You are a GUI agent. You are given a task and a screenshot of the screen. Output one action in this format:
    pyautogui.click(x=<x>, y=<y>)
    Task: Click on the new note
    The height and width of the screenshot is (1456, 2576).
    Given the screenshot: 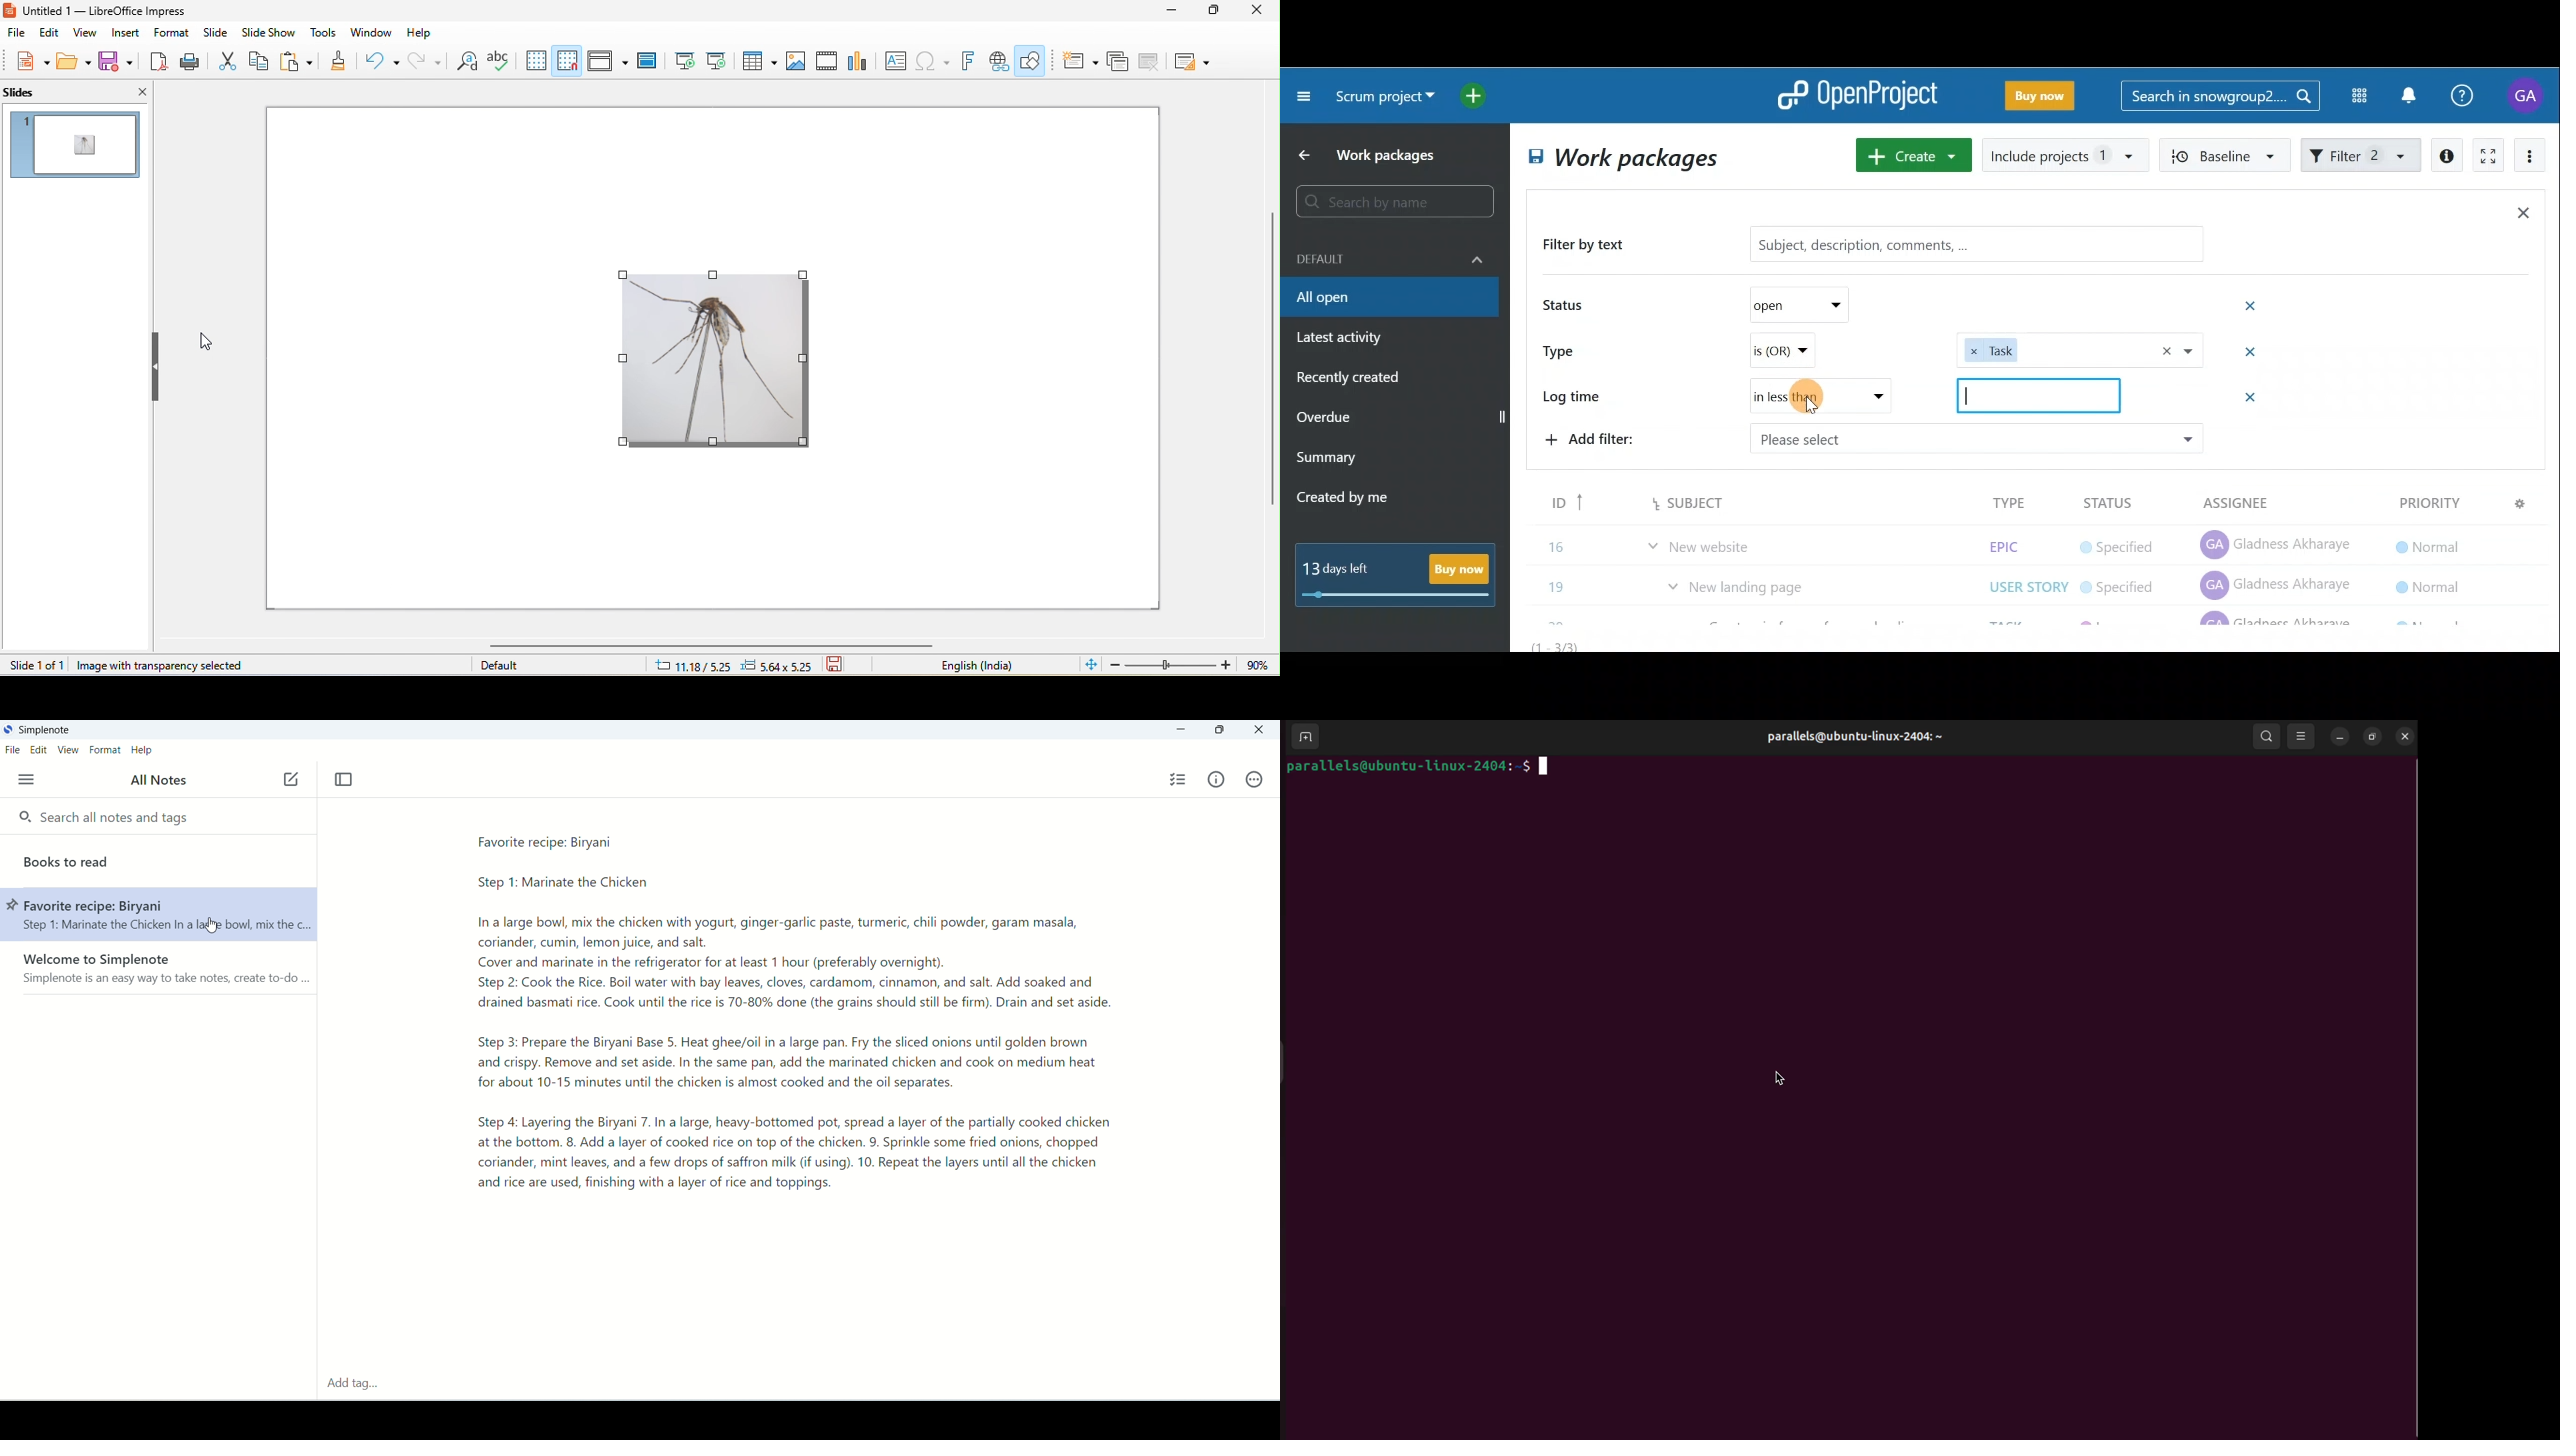 What is the action you would take?
    pyautogui.click(x=291, y=779)
    